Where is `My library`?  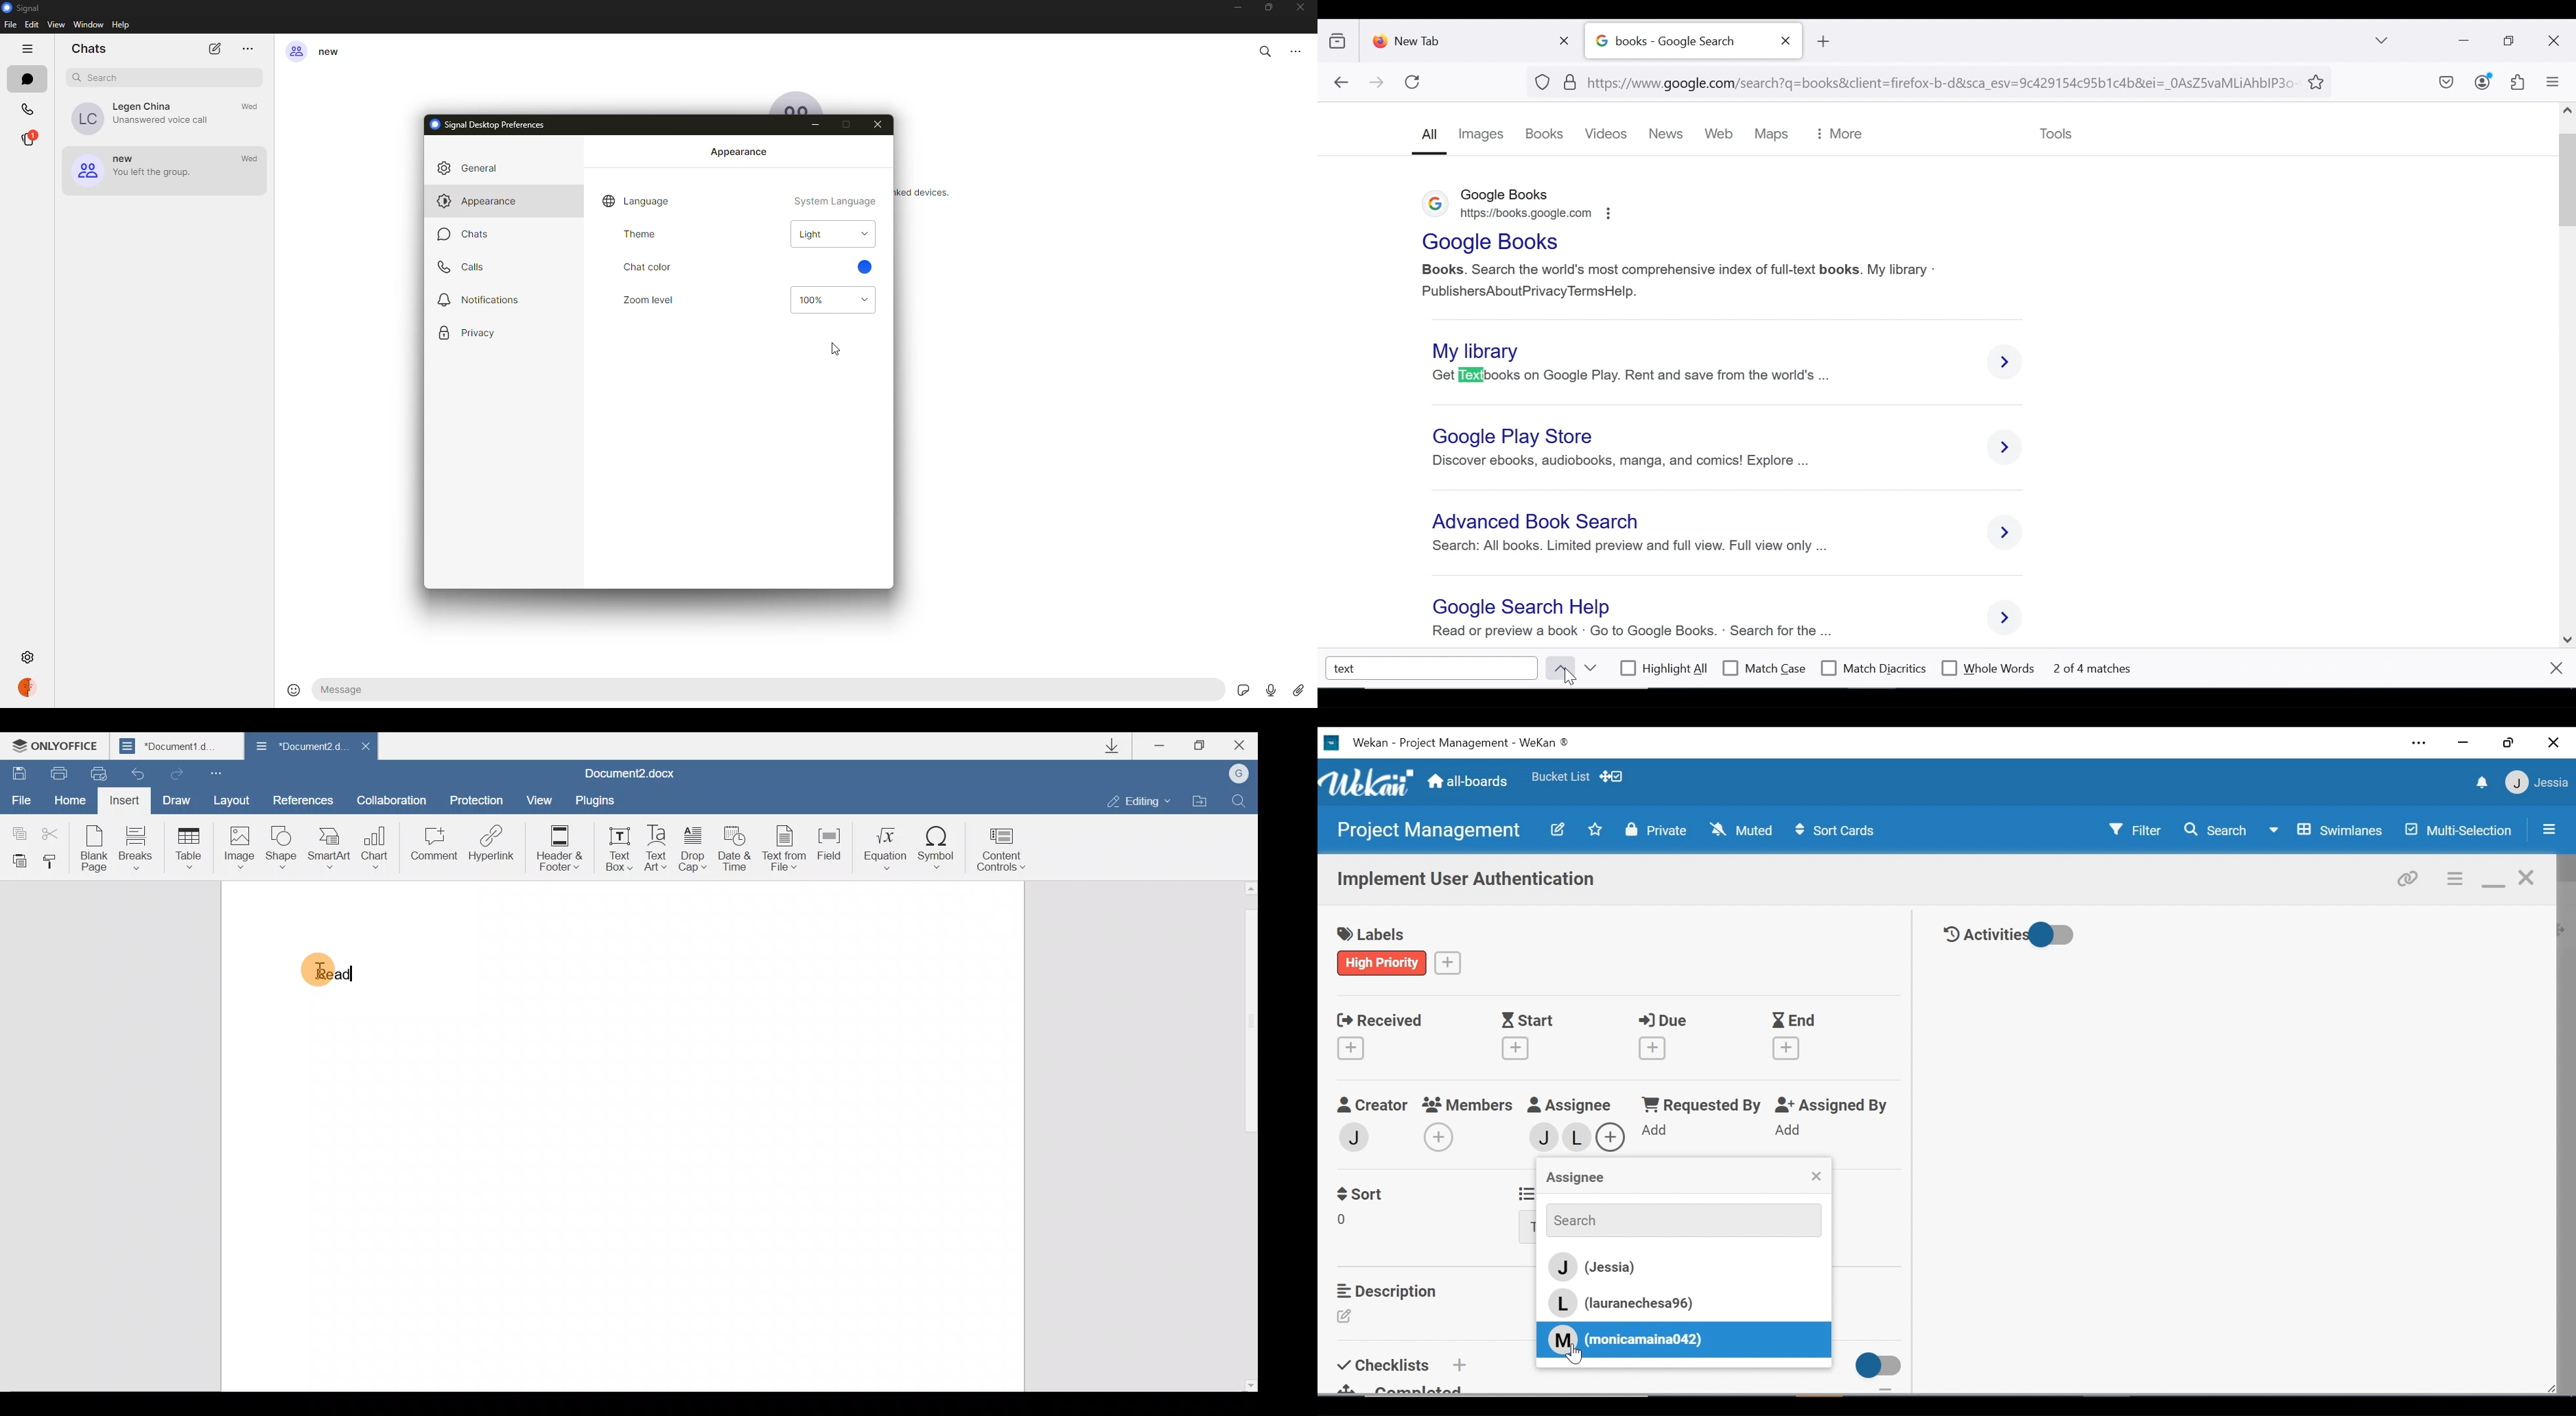 My library is located at coordinates (1483, 349).